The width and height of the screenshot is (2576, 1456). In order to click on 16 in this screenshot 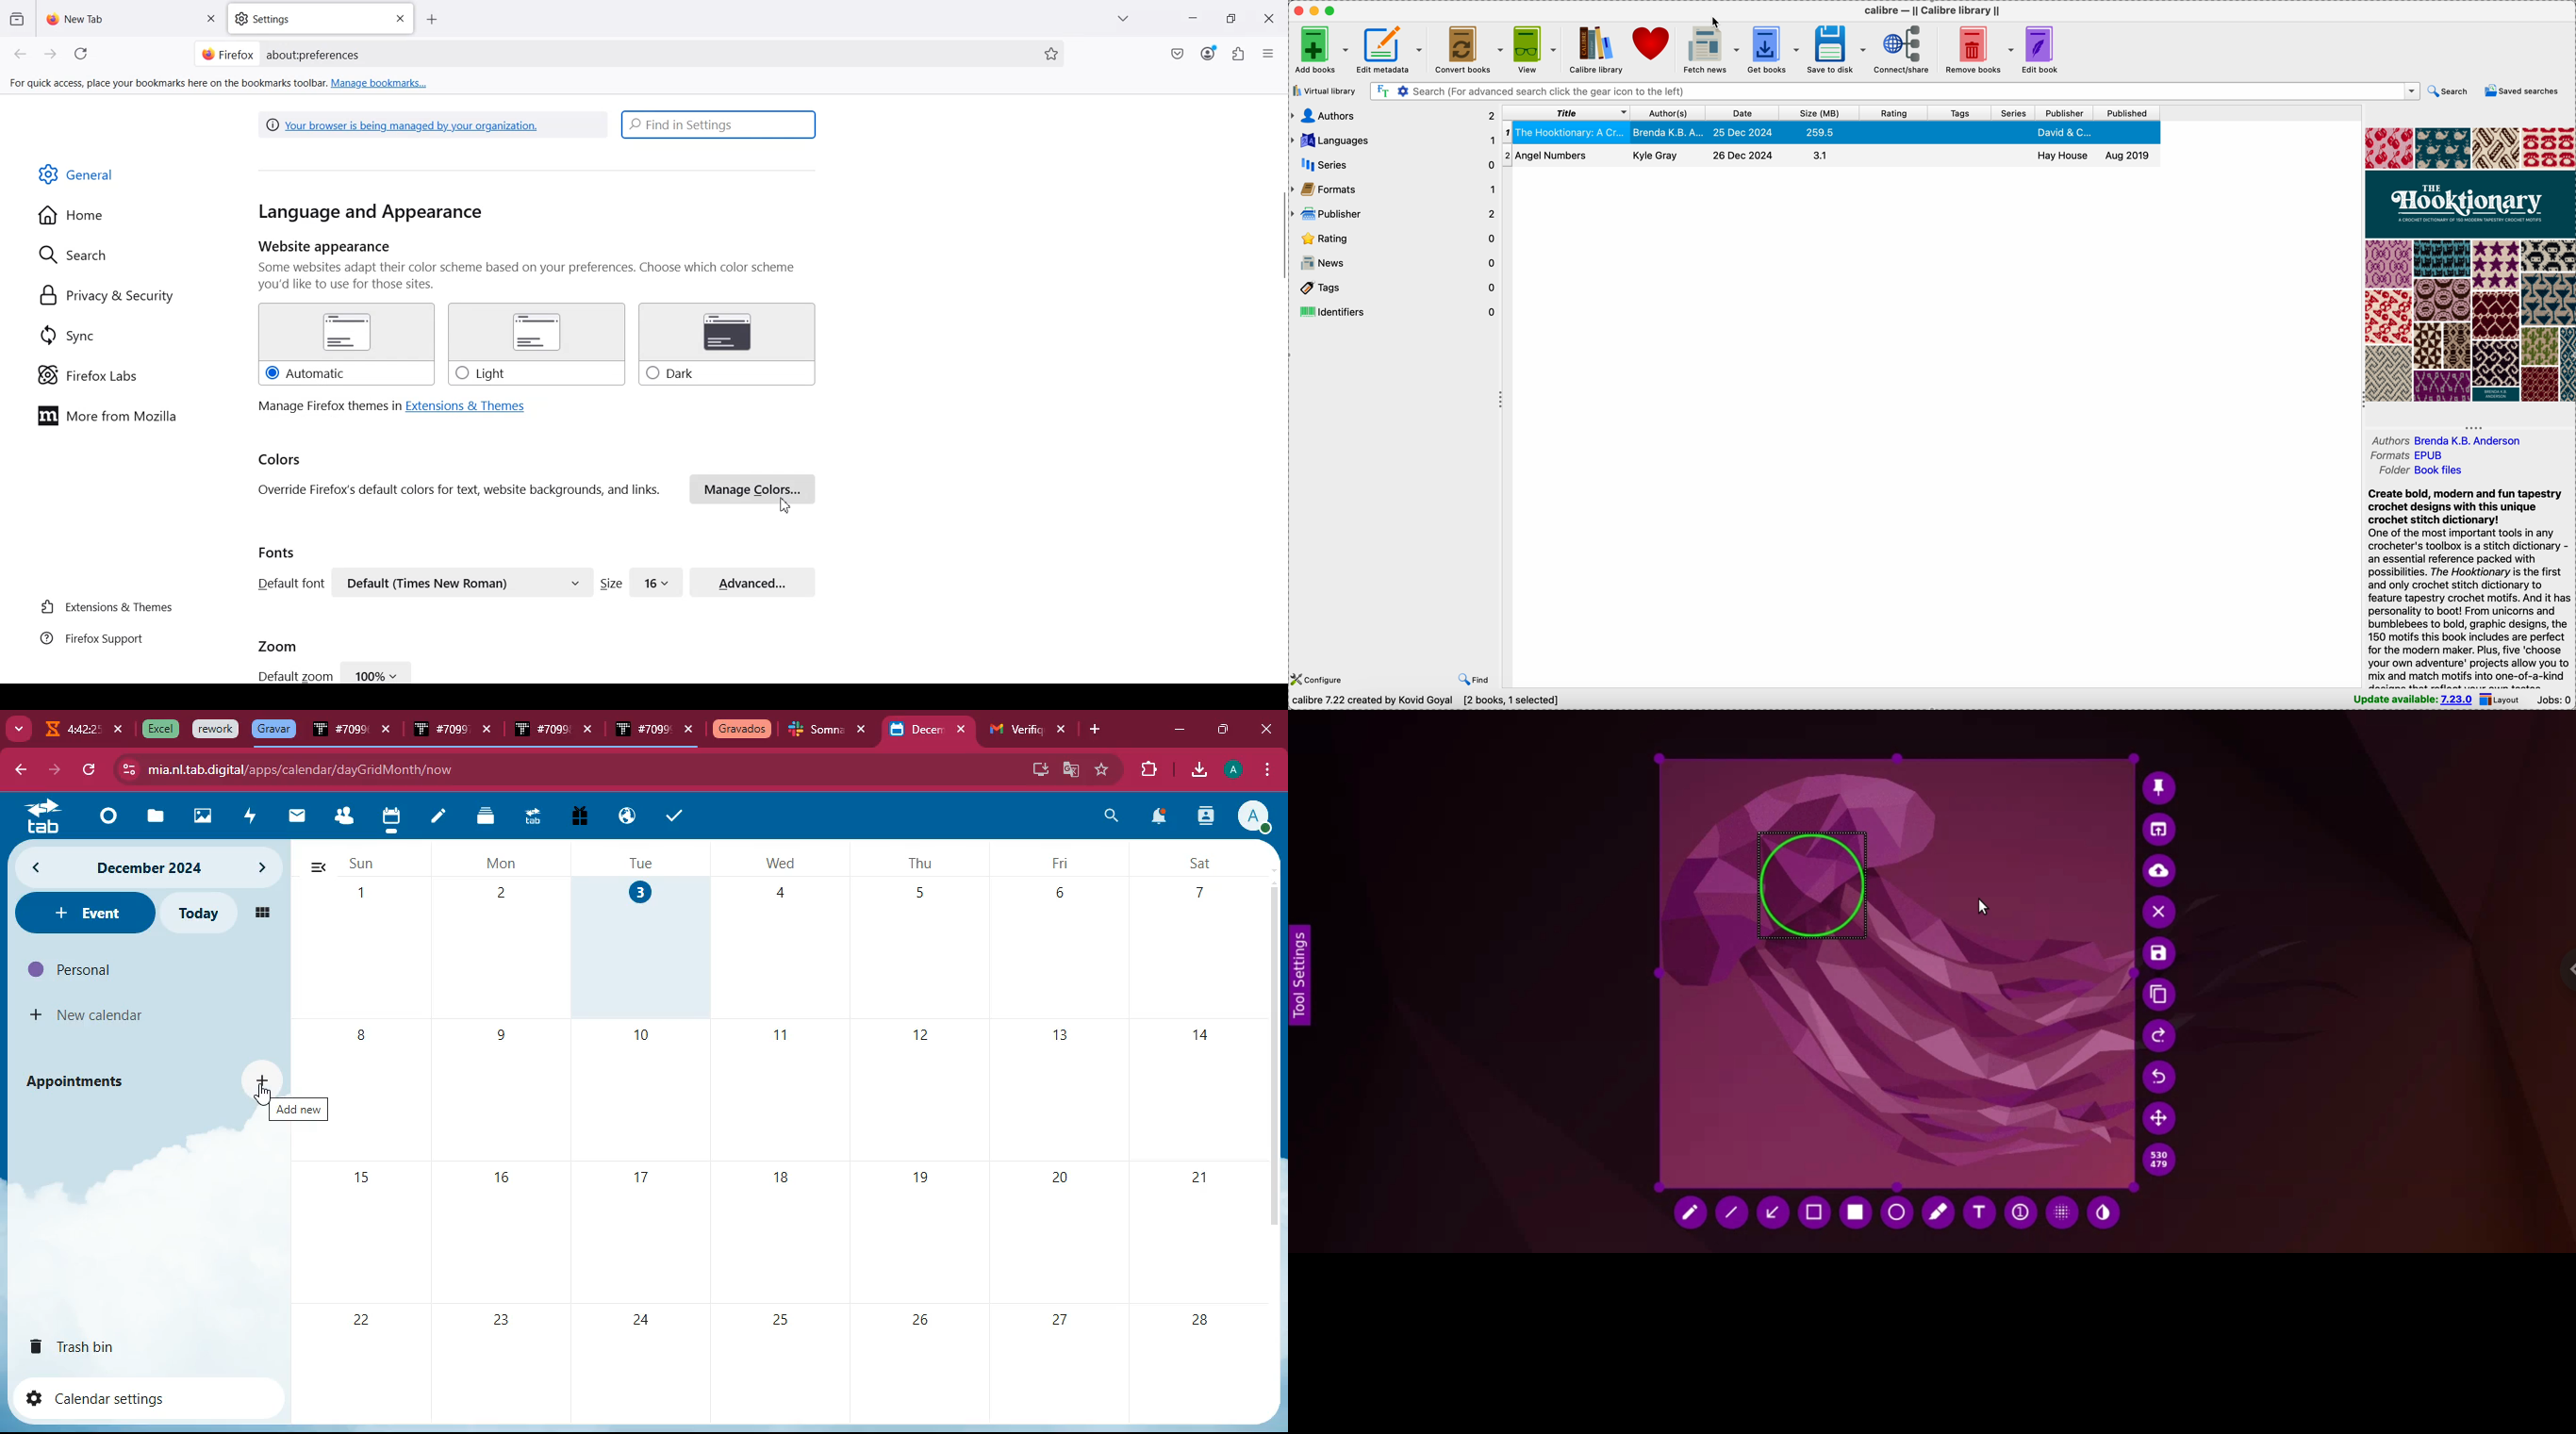, I will do `click(657, 582)`.